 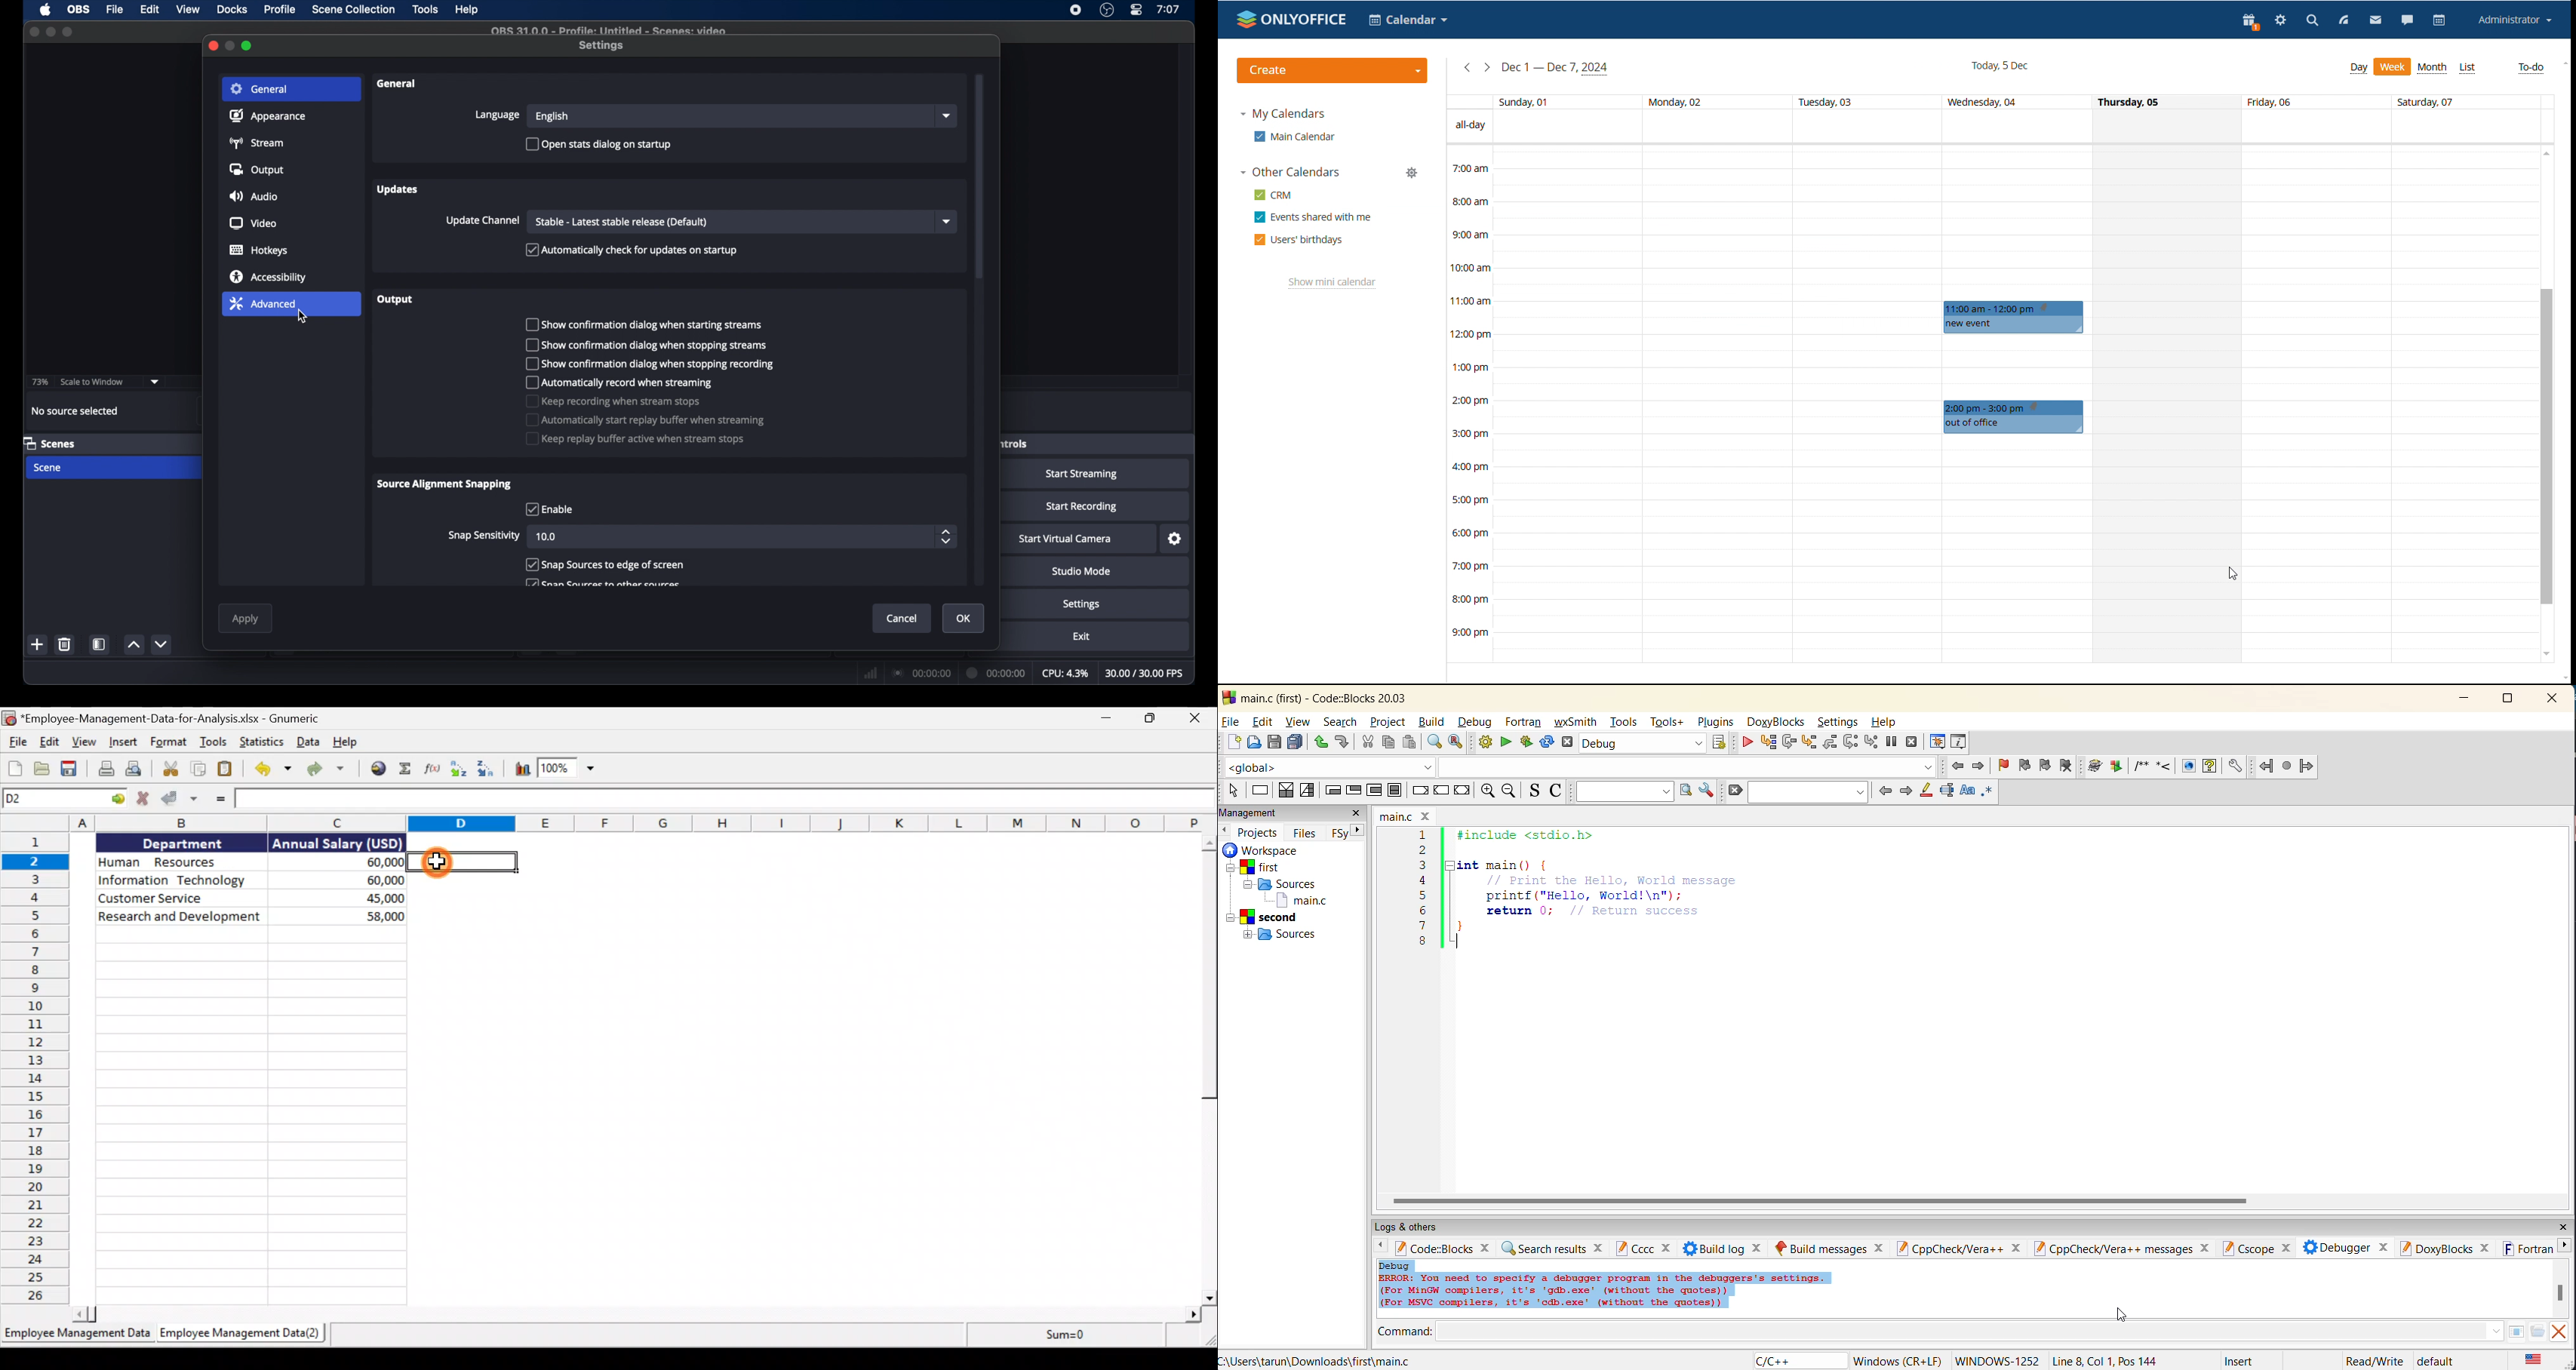 What do you see at coordinates (2252, 23) in the screenshot?
I see `present` at bounding box center [2252, 23].